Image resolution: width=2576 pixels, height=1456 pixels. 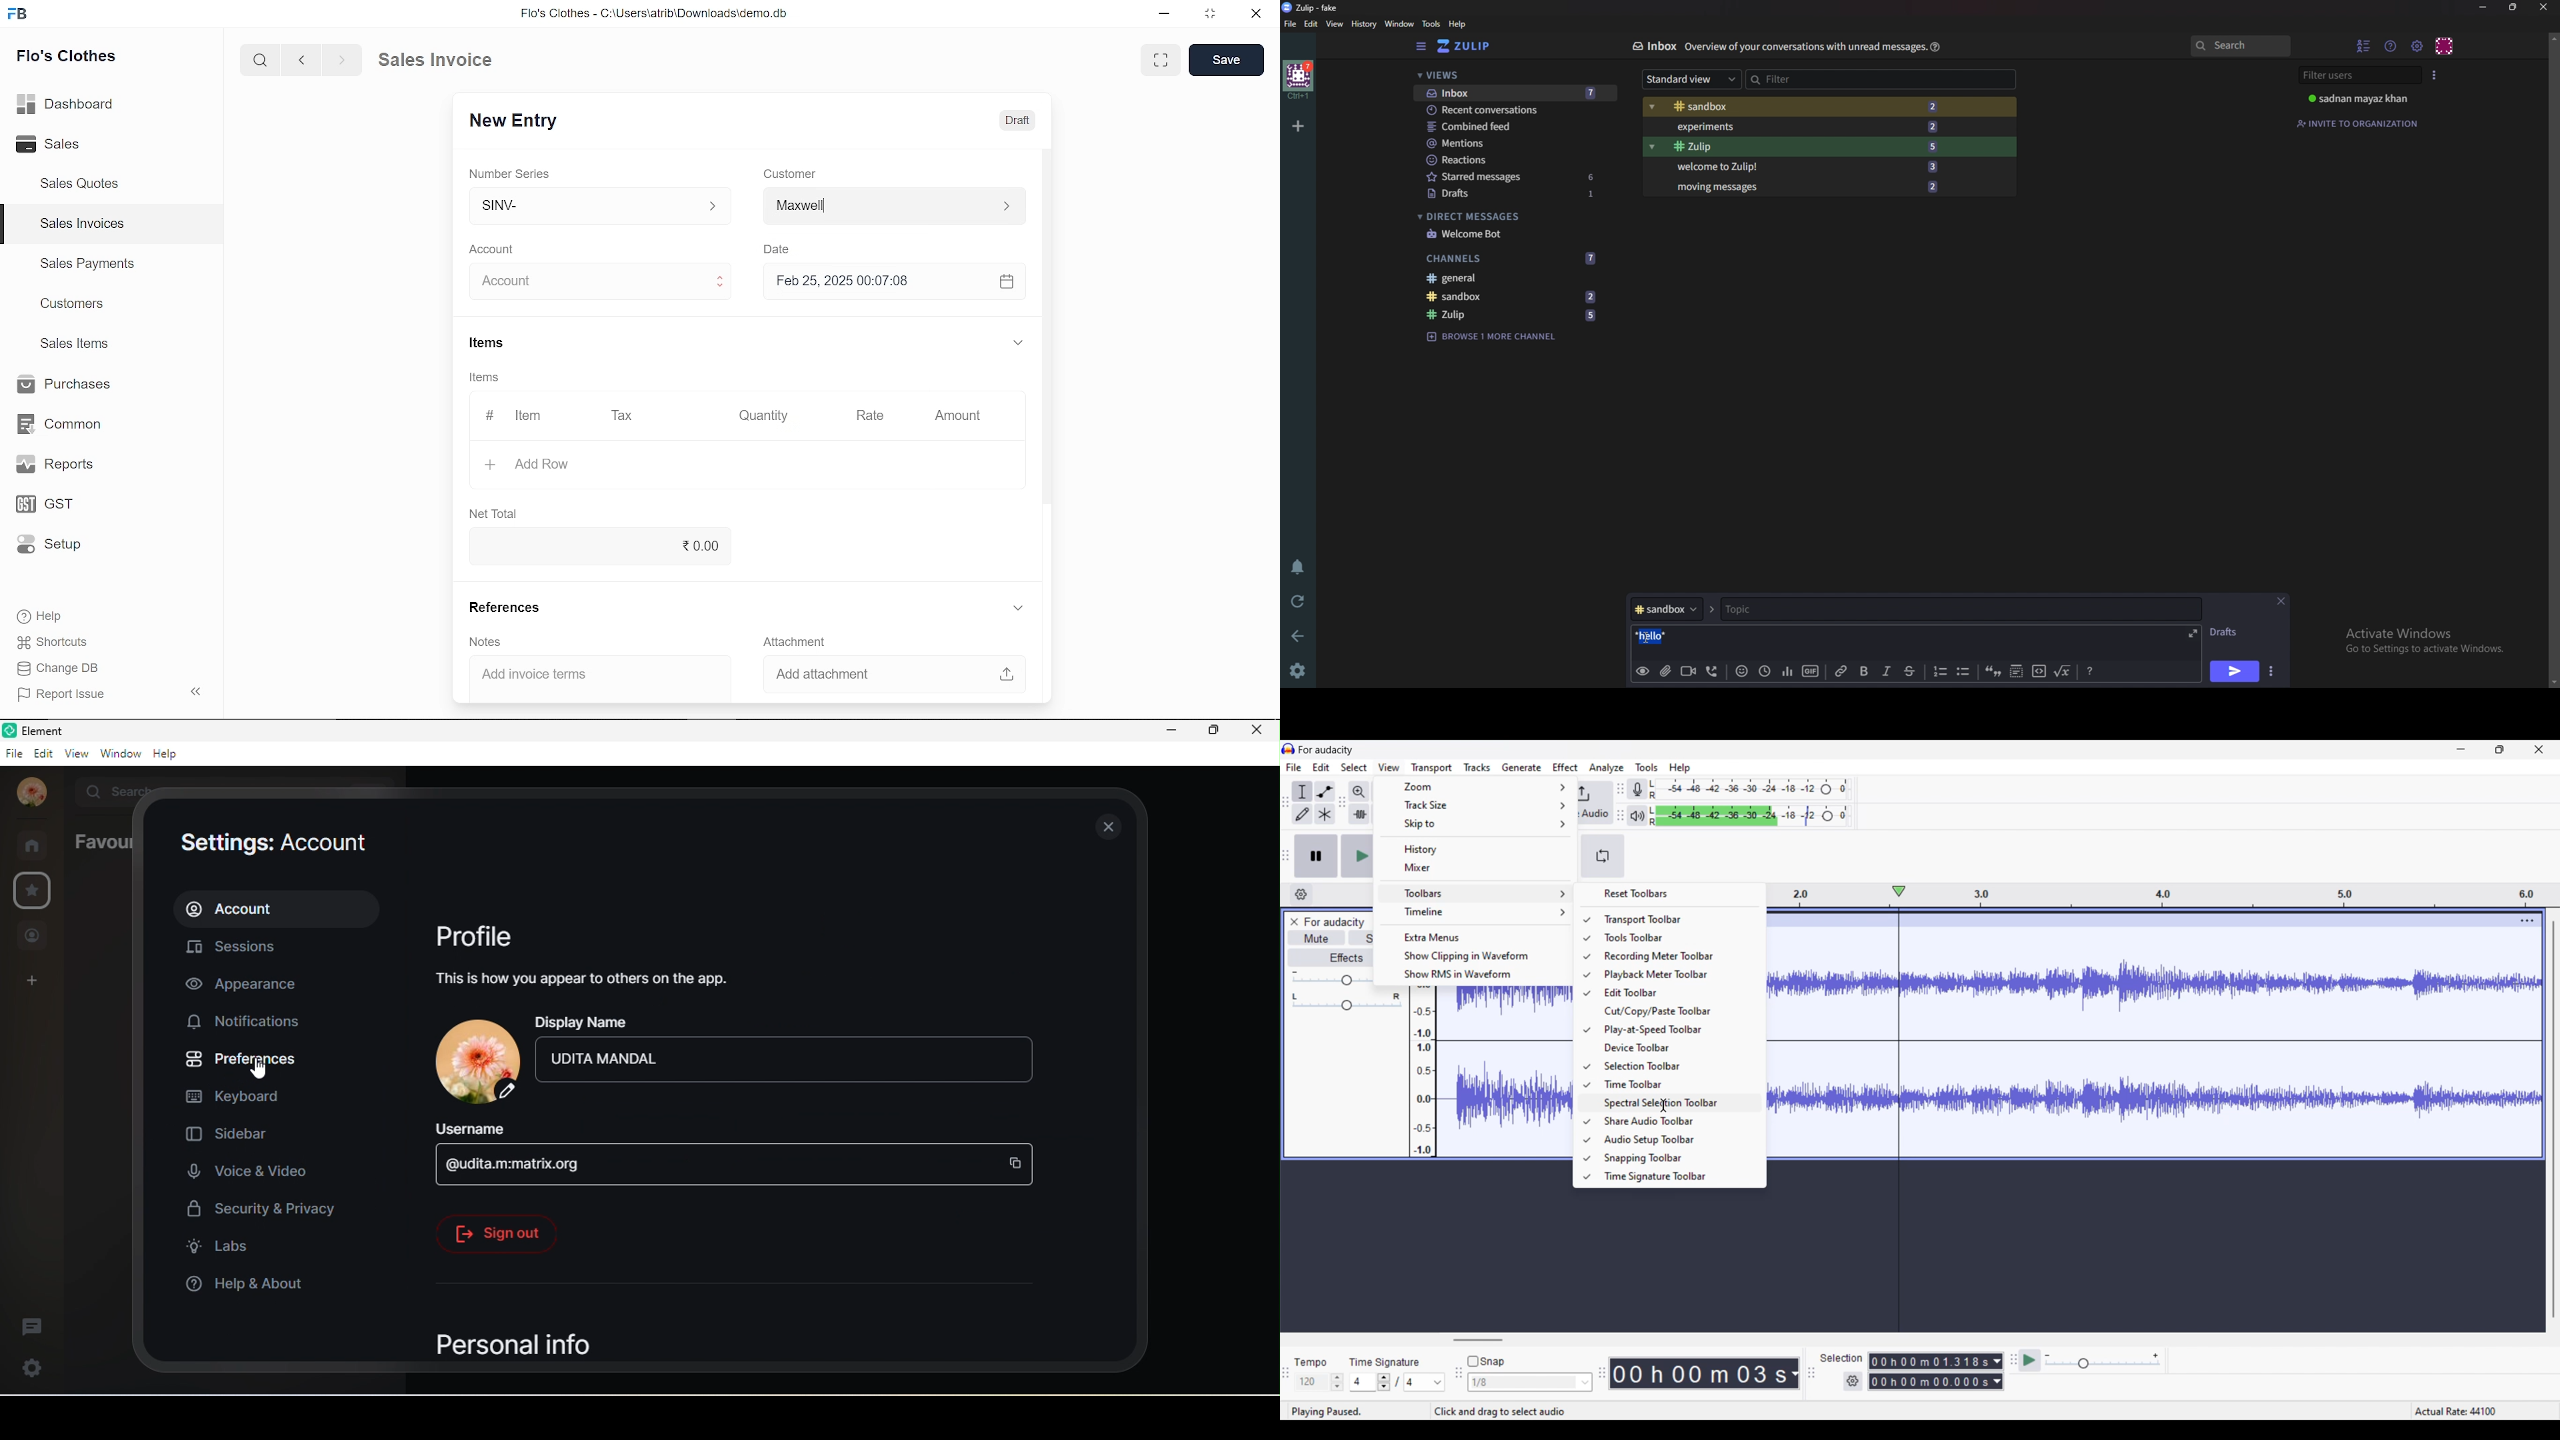 What do you see at coordinates (1675, 1047) in the screenshot?
I see `Device toolbar` at bounding box center [1675, 1047].